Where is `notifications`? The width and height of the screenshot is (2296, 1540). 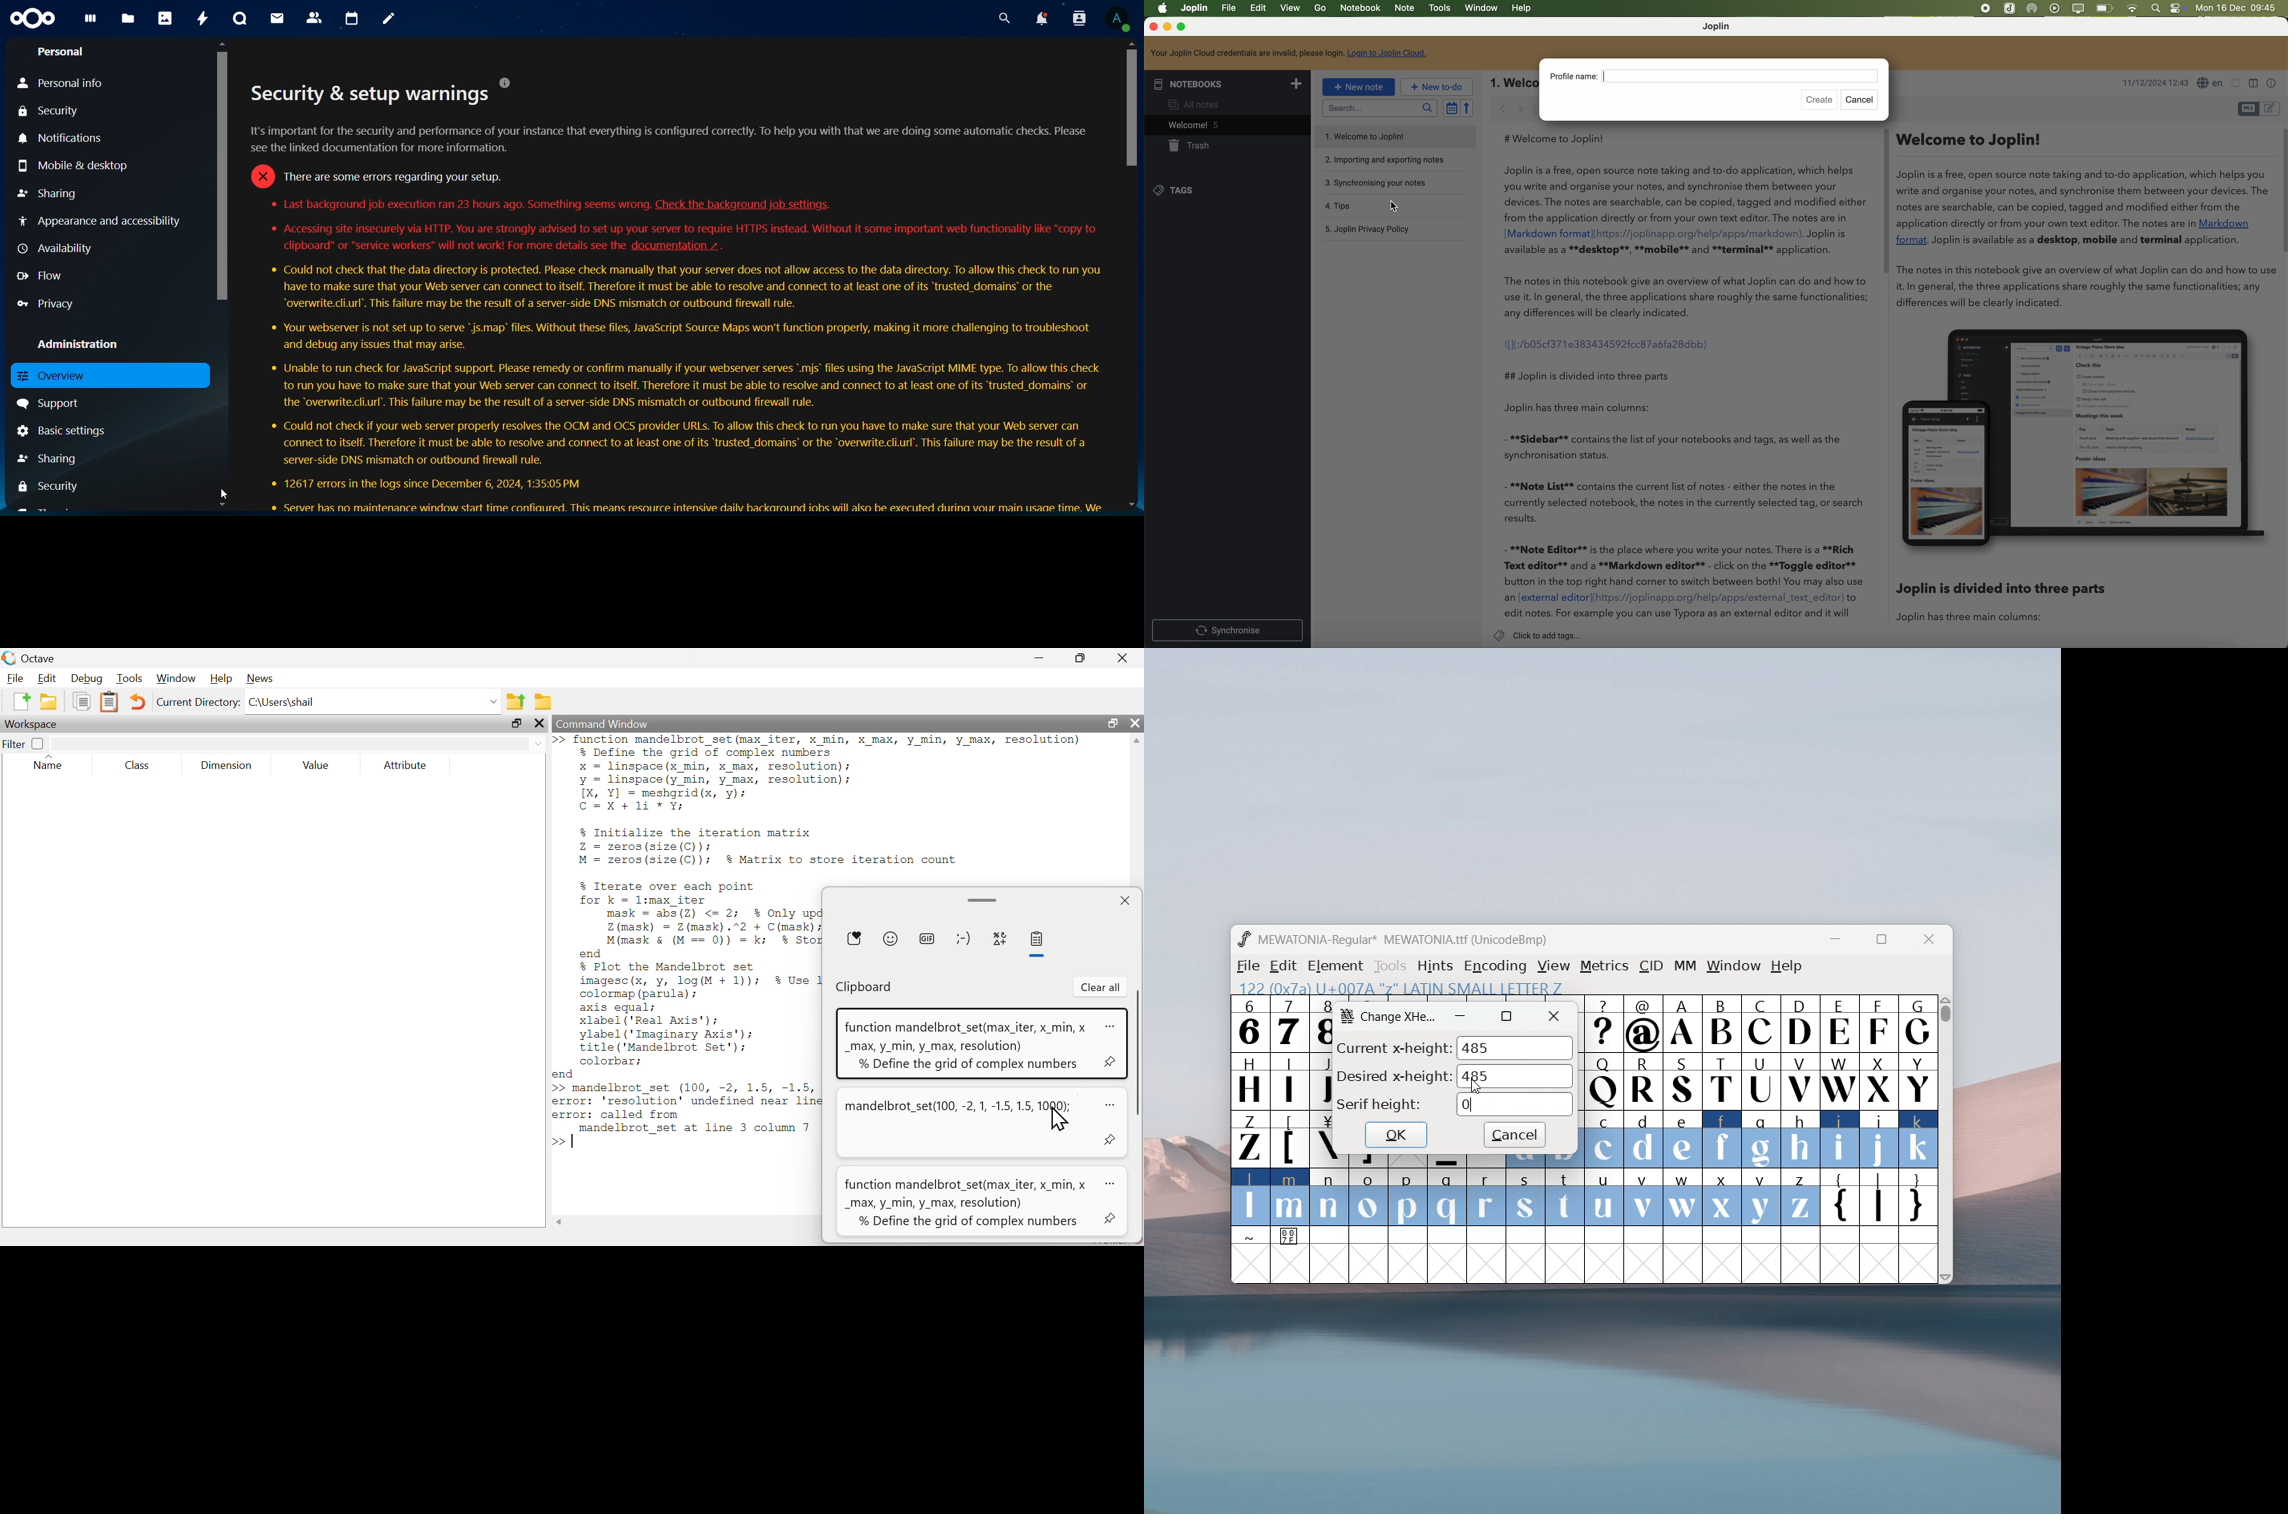
notifications is located at coordinates (75, 140).